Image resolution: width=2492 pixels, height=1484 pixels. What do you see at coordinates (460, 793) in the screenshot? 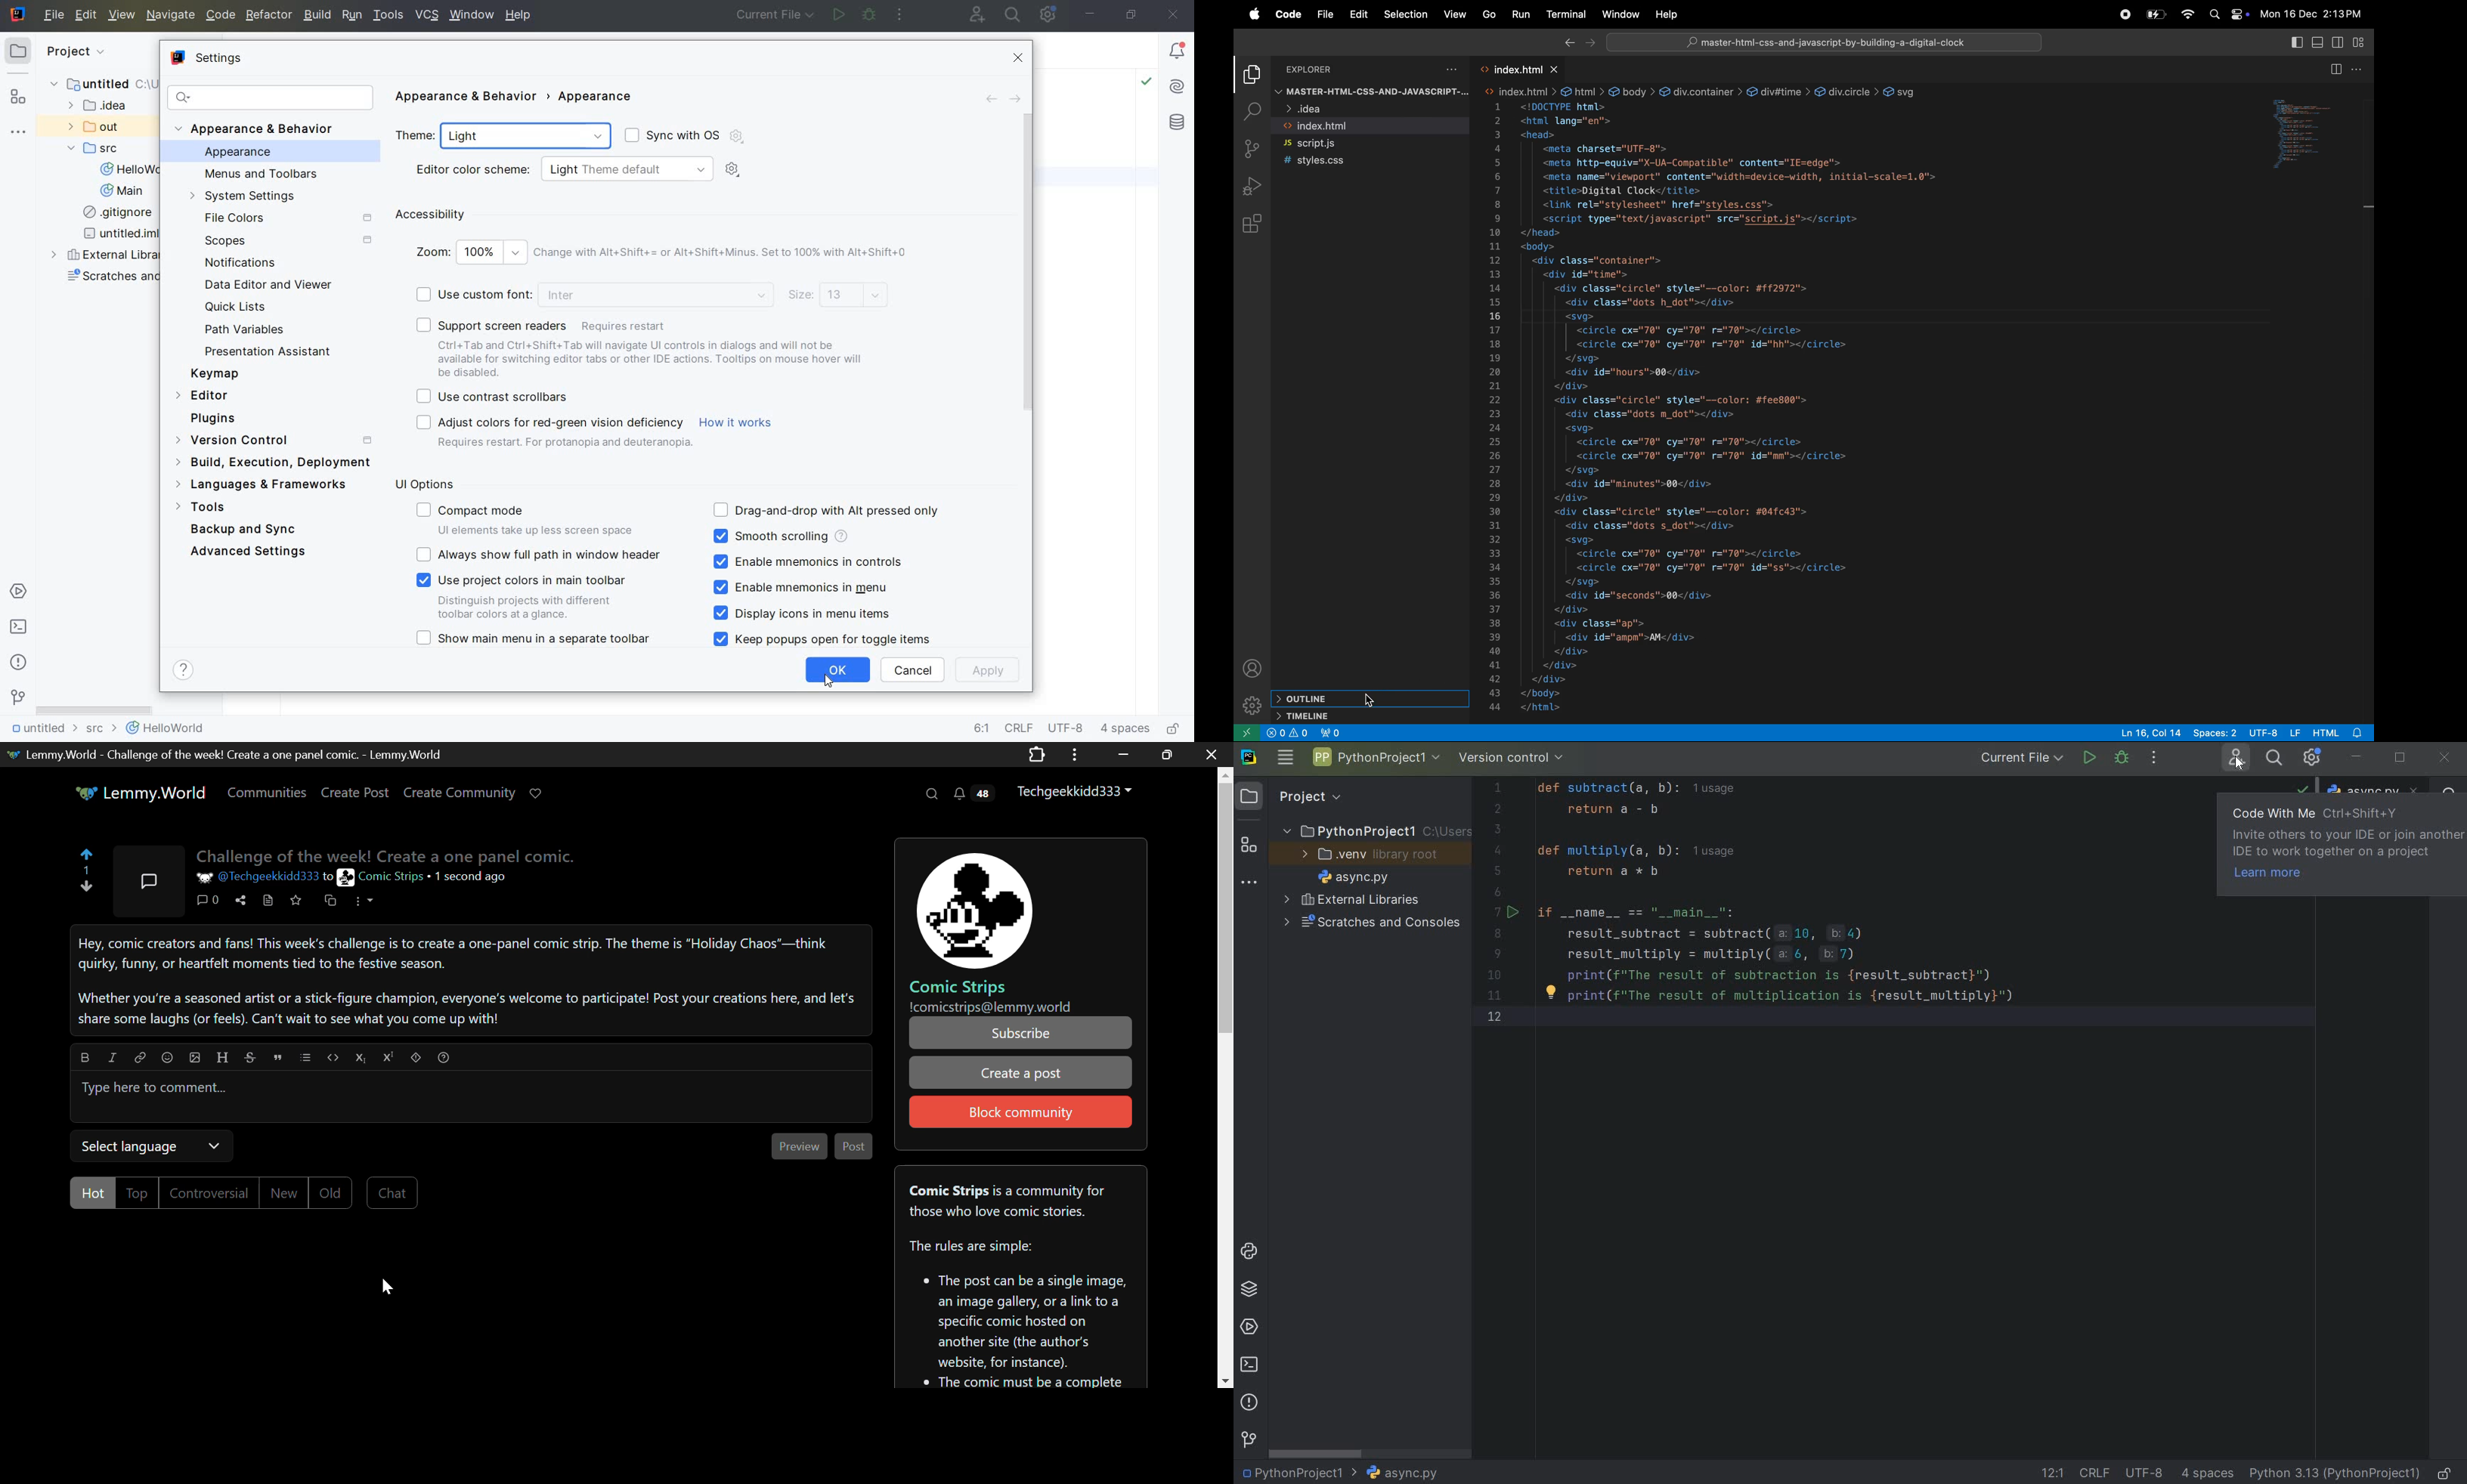
I see `Create Community` at bounding box center [460, 793].